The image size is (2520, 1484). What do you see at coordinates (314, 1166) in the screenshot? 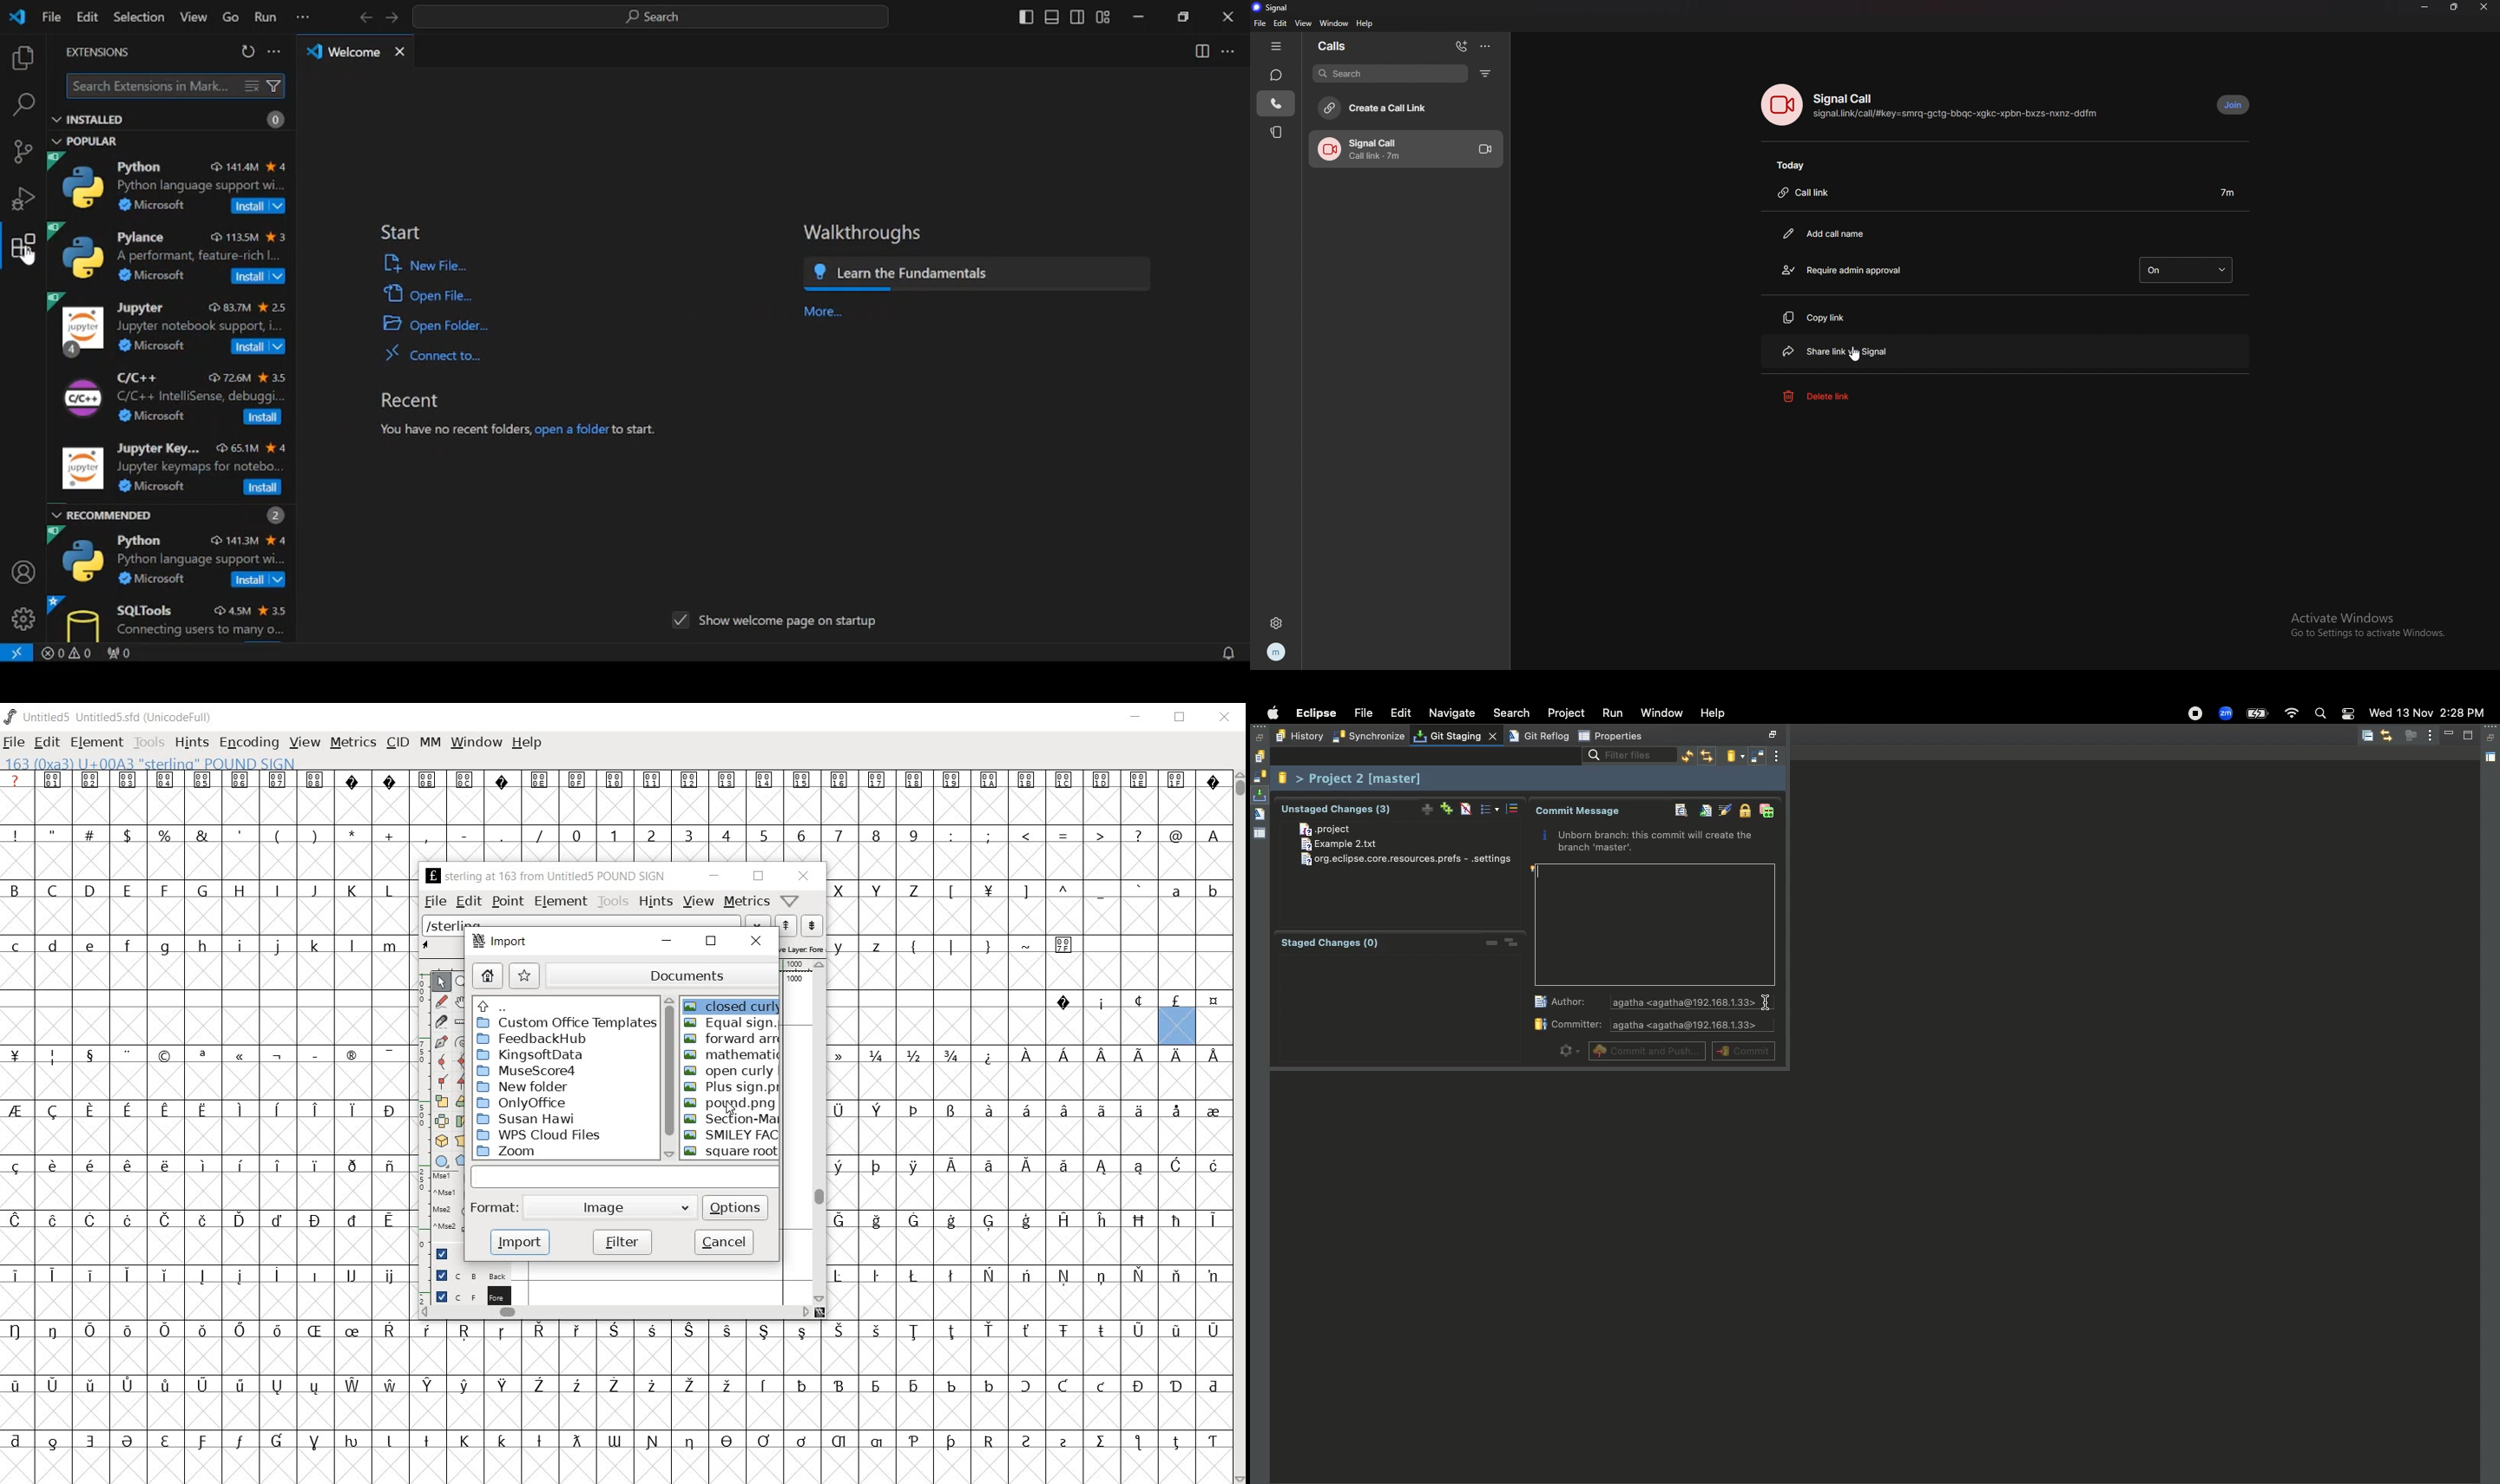
I see `Symbol` at bounding box center [314, 1166].